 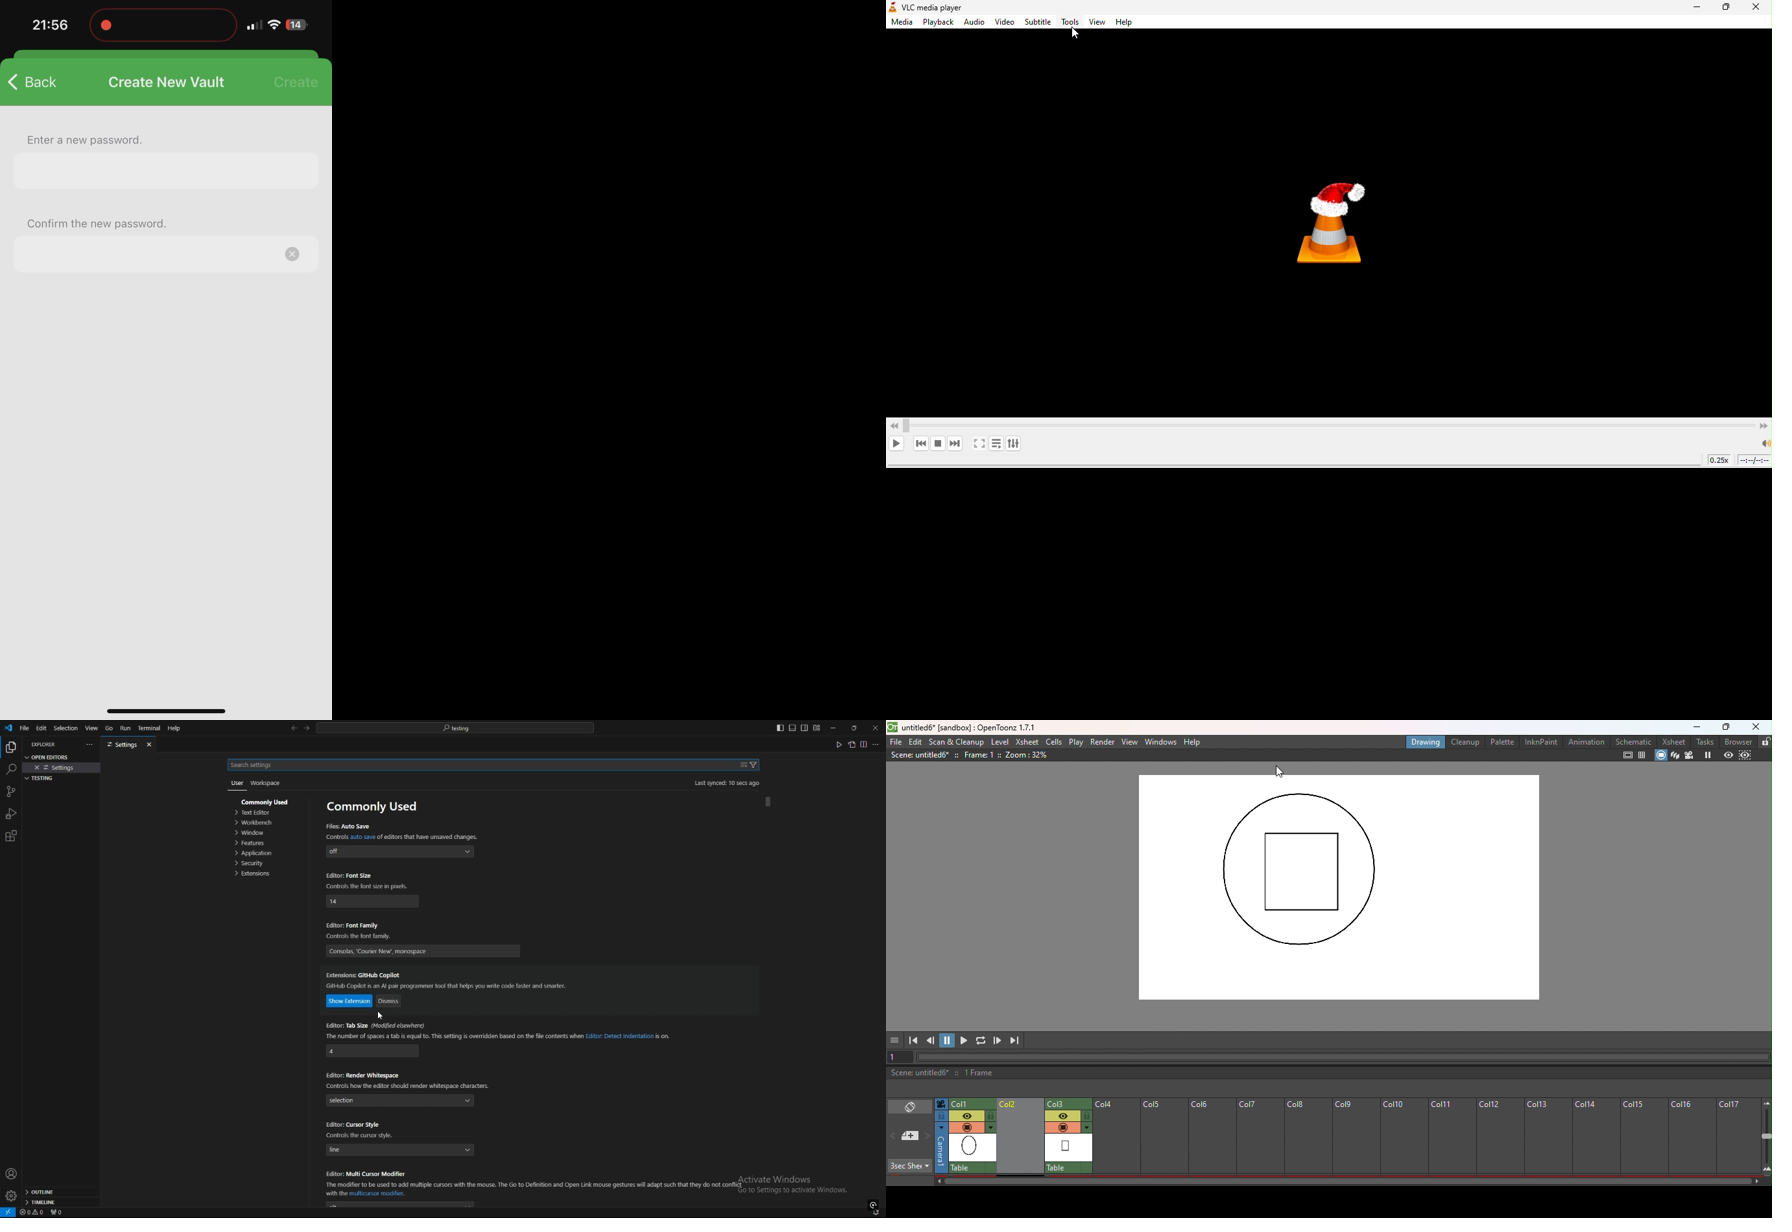 What do you see at coordinates (401, 1101) in the screenshot?
I see `selection` at bounding box center [401, 1101].